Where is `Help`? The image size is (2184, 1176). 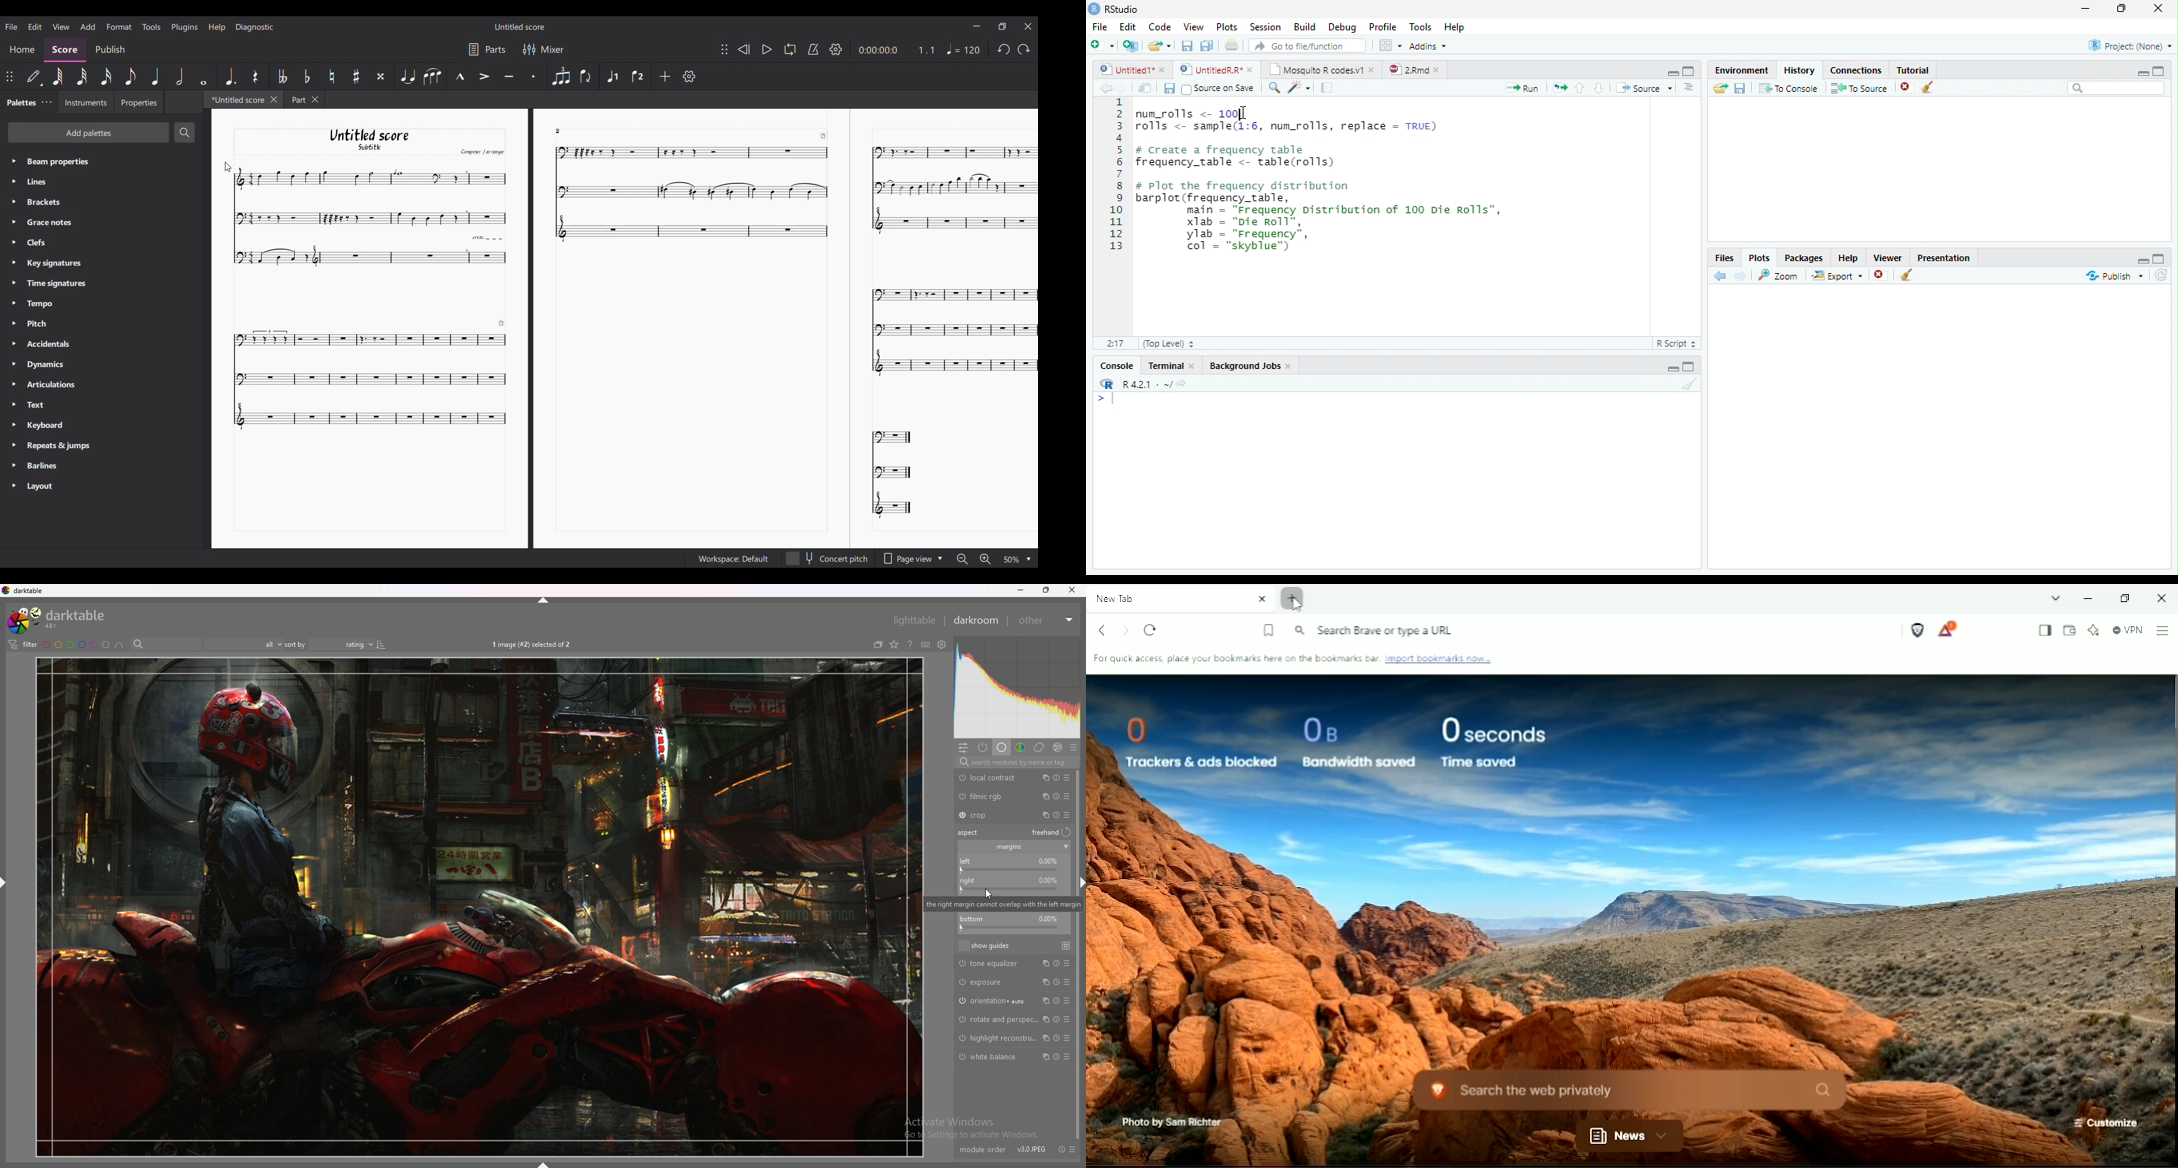
Help is located at coordinates (1849, 257).